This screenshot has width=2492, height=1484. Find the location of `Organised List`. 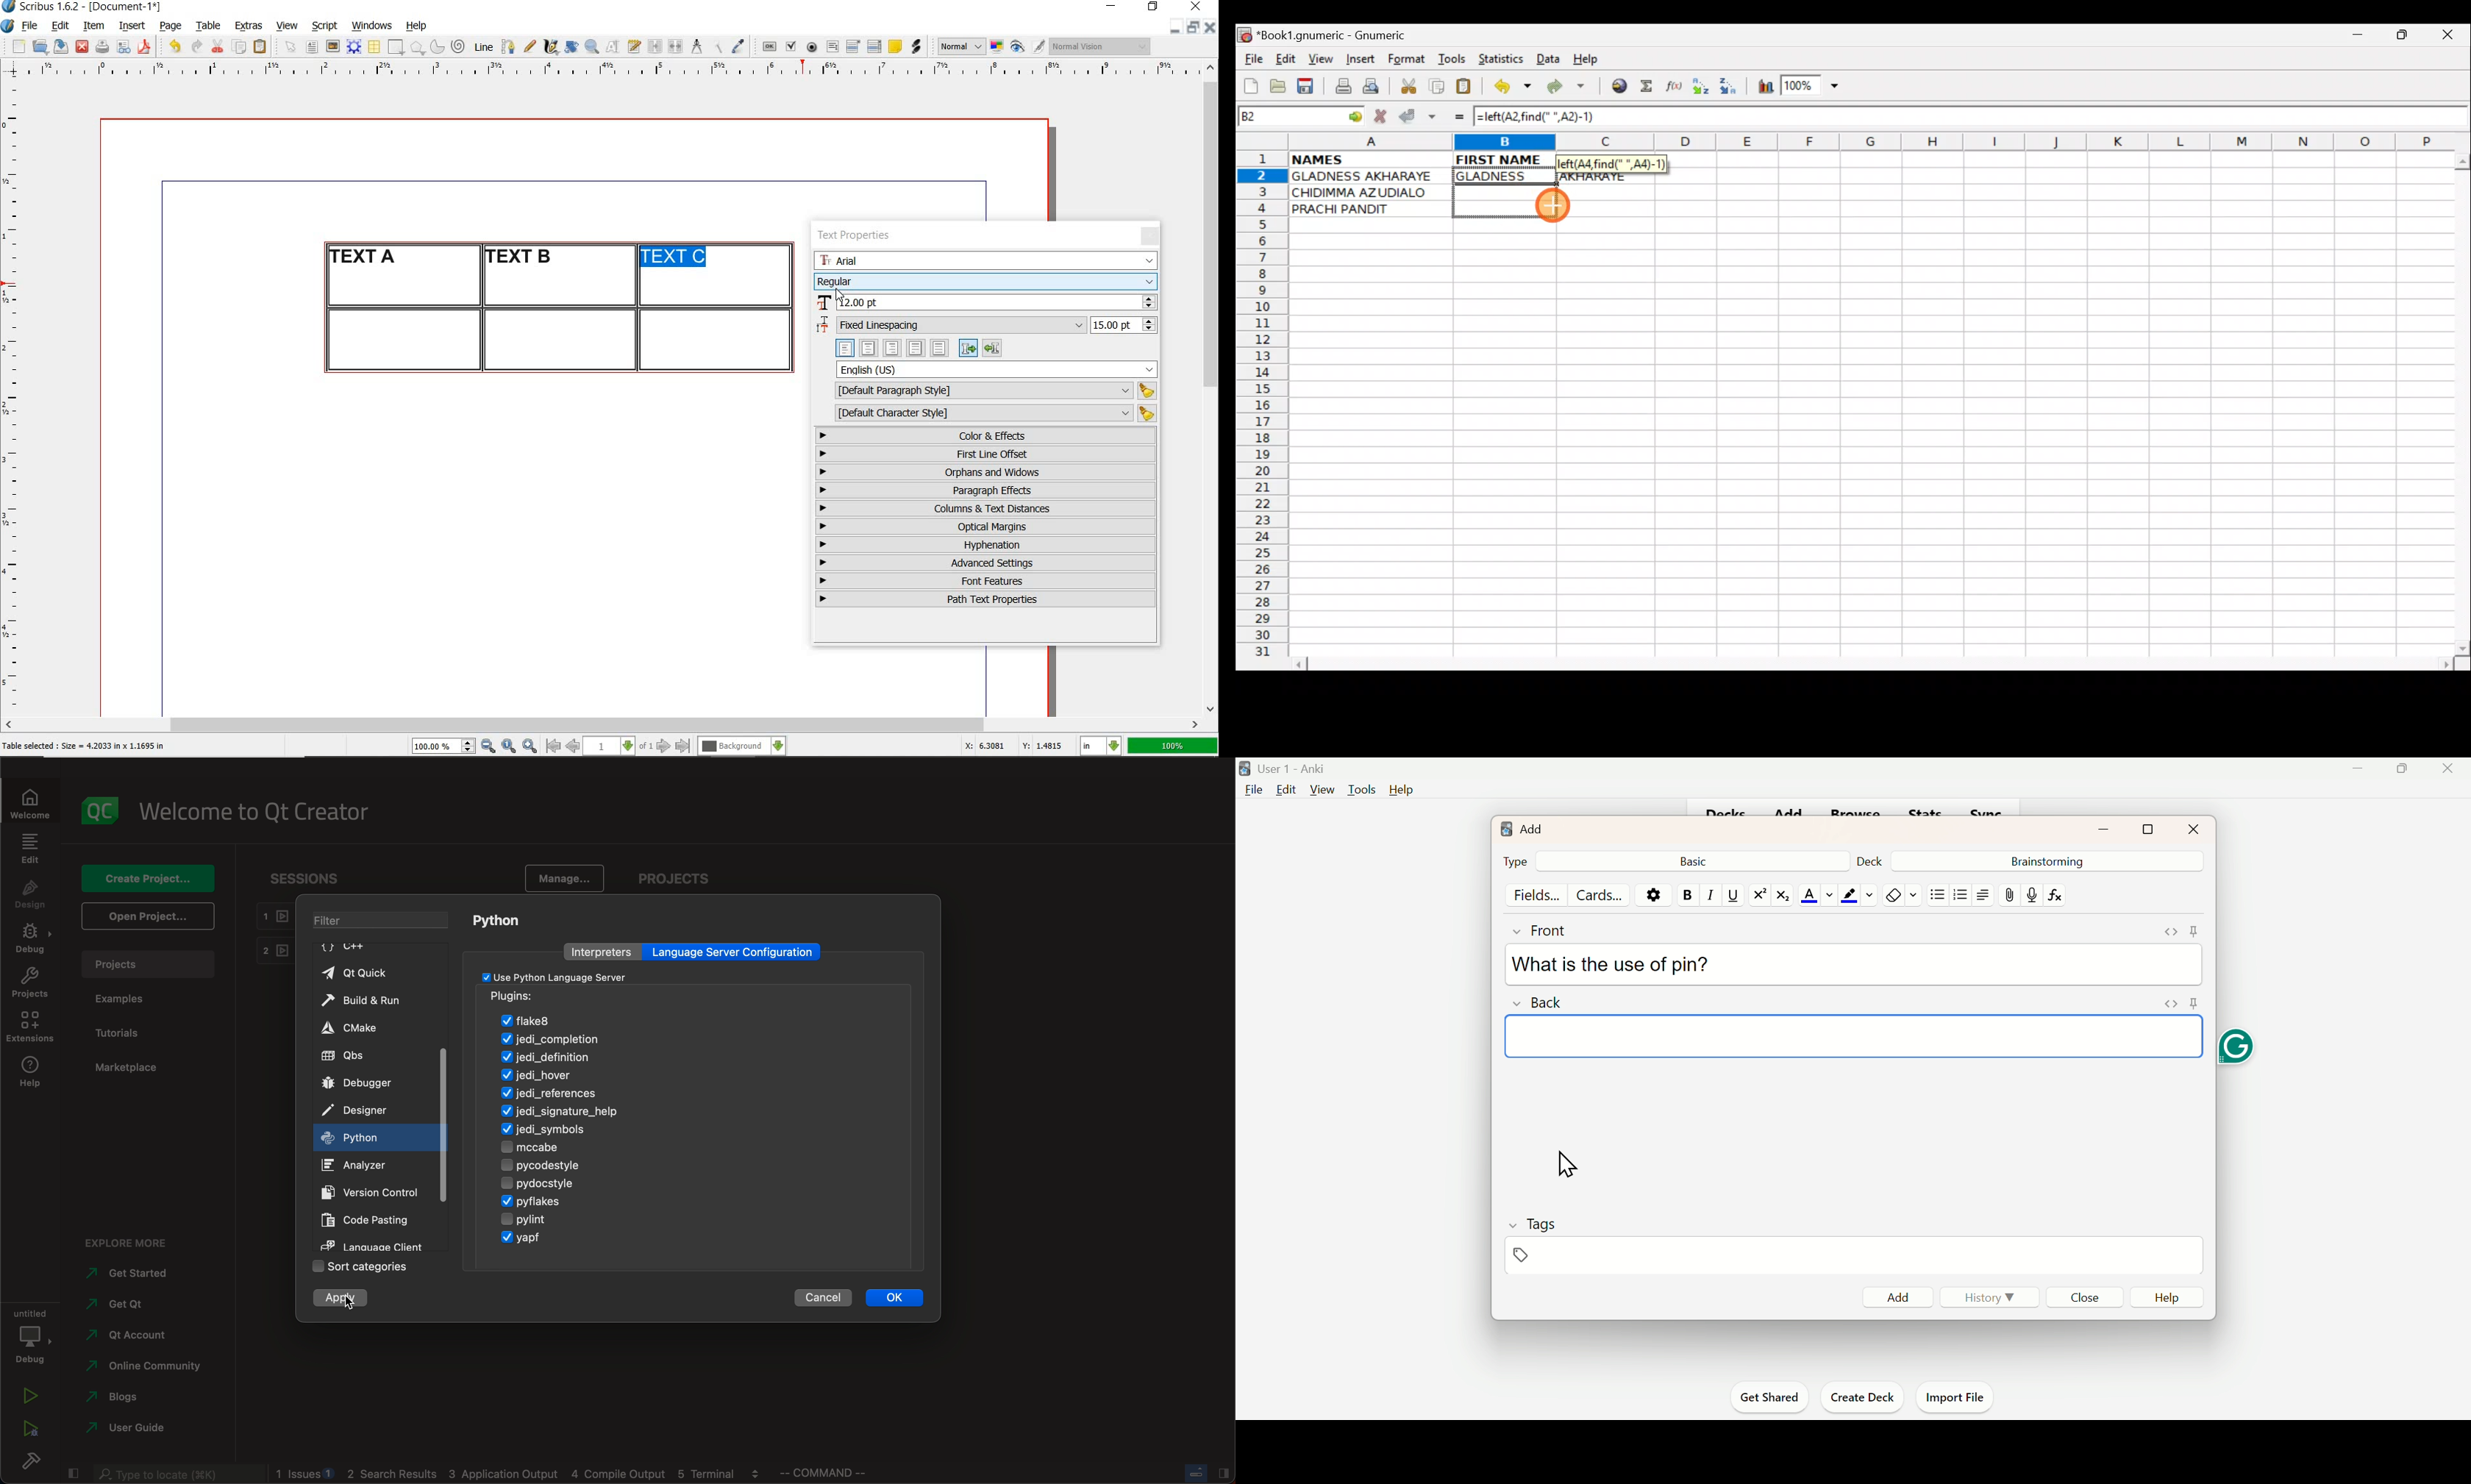

Organised List is located at coordinates (1958, 894).